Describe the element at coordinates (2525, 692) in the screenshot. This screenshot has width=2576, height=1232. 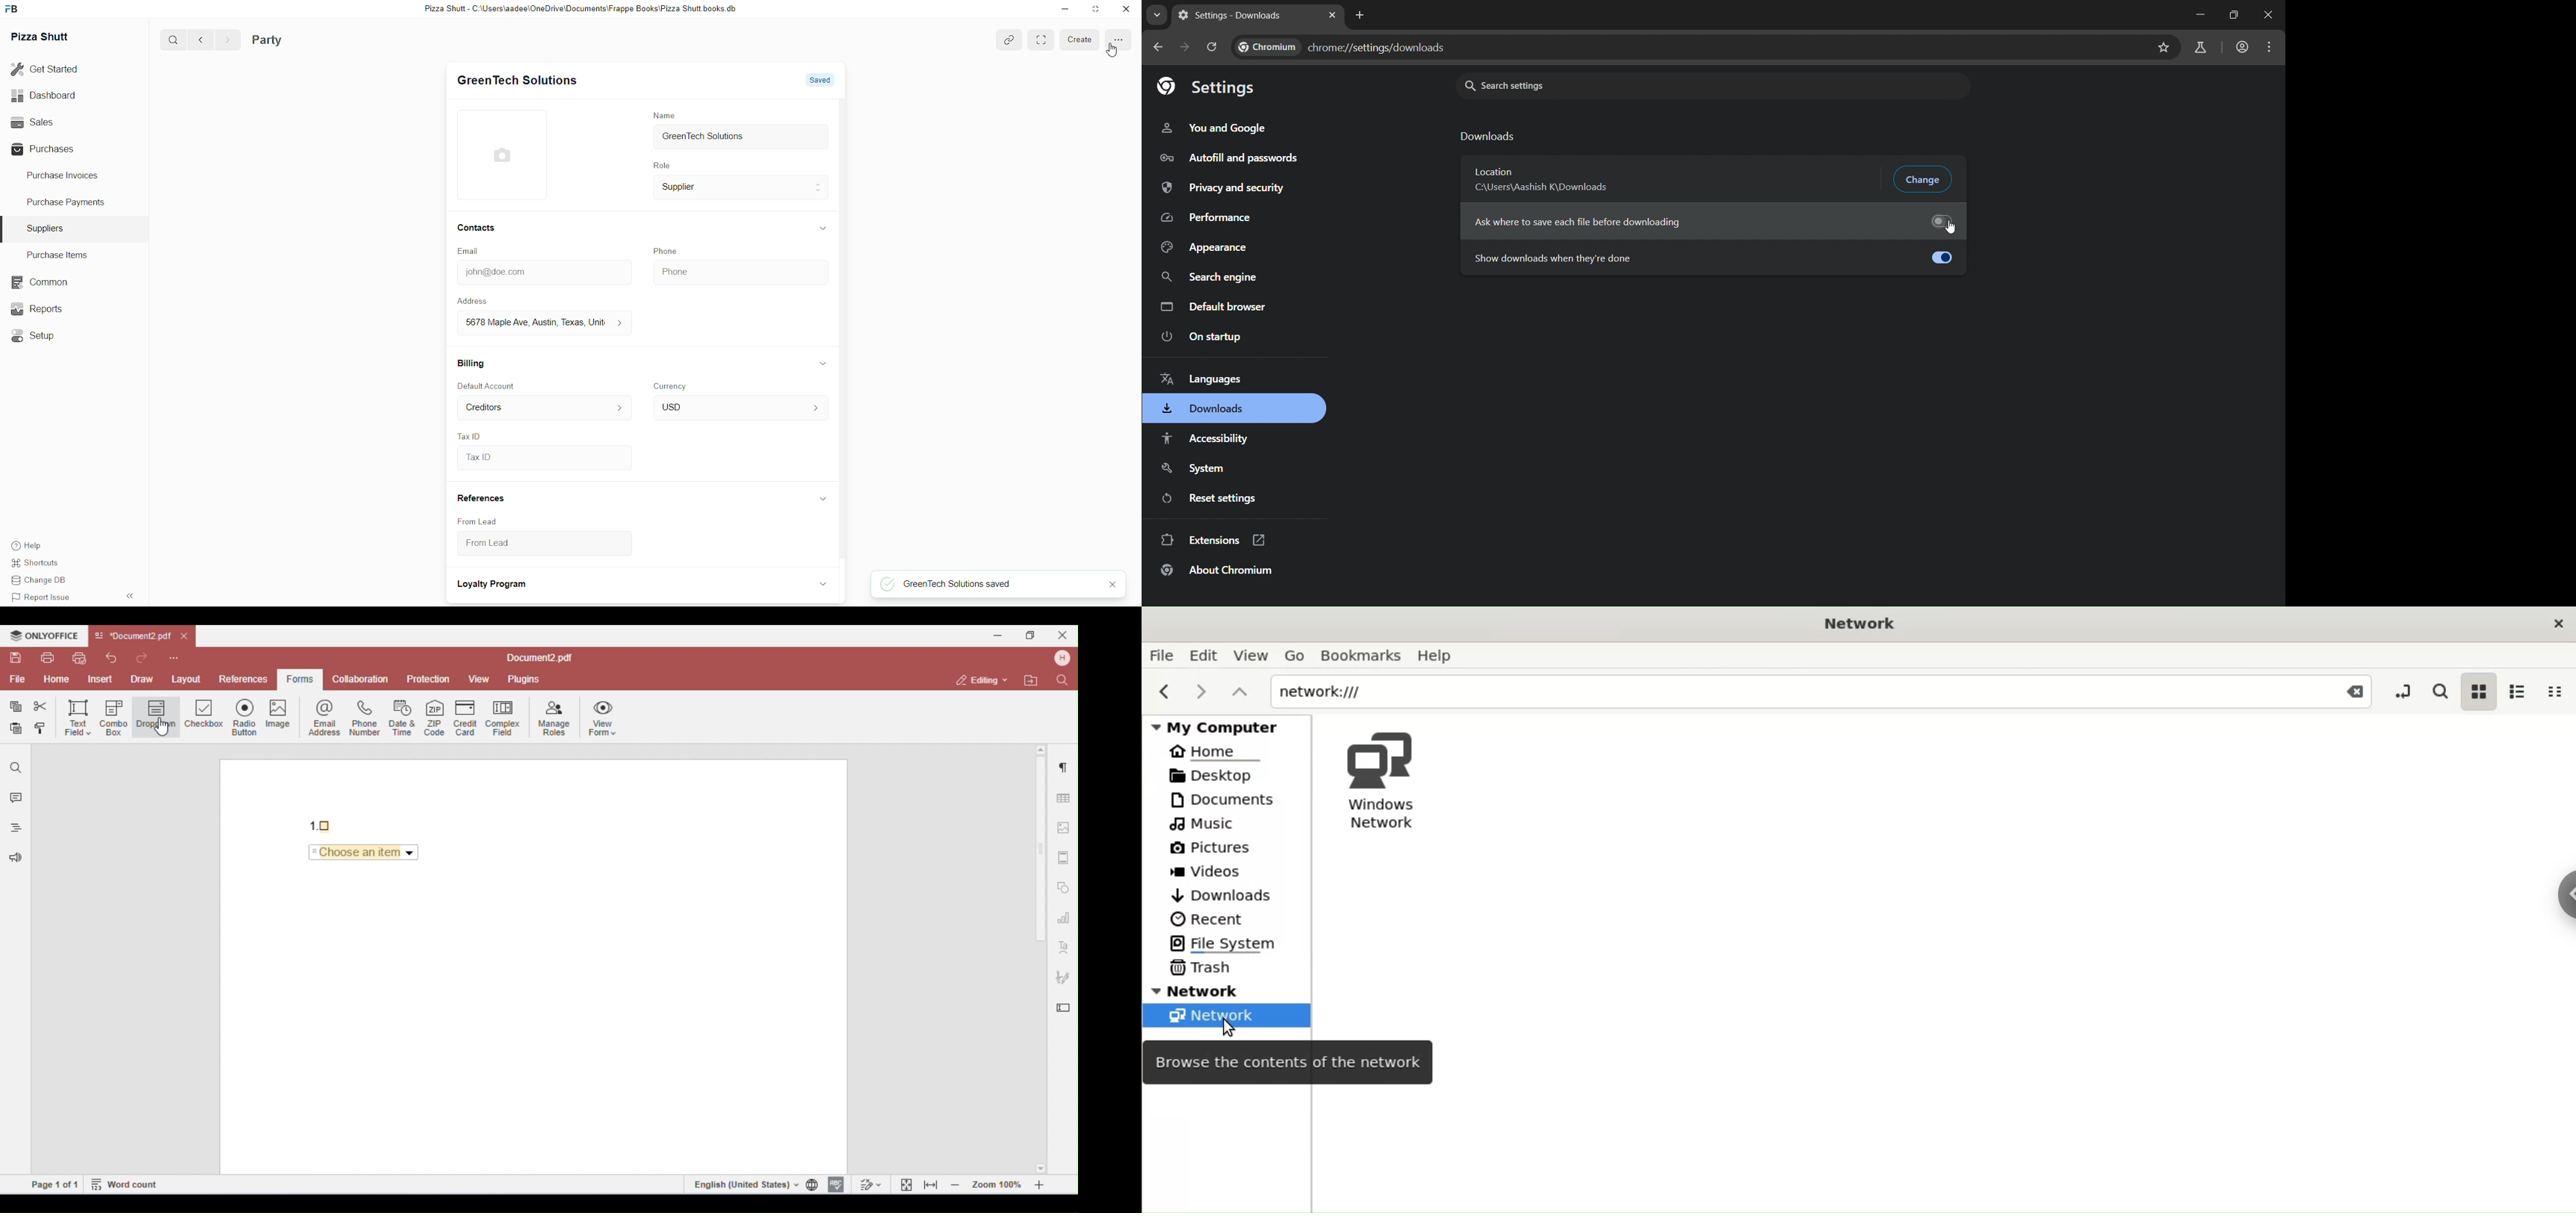
I see `list view` at that location.